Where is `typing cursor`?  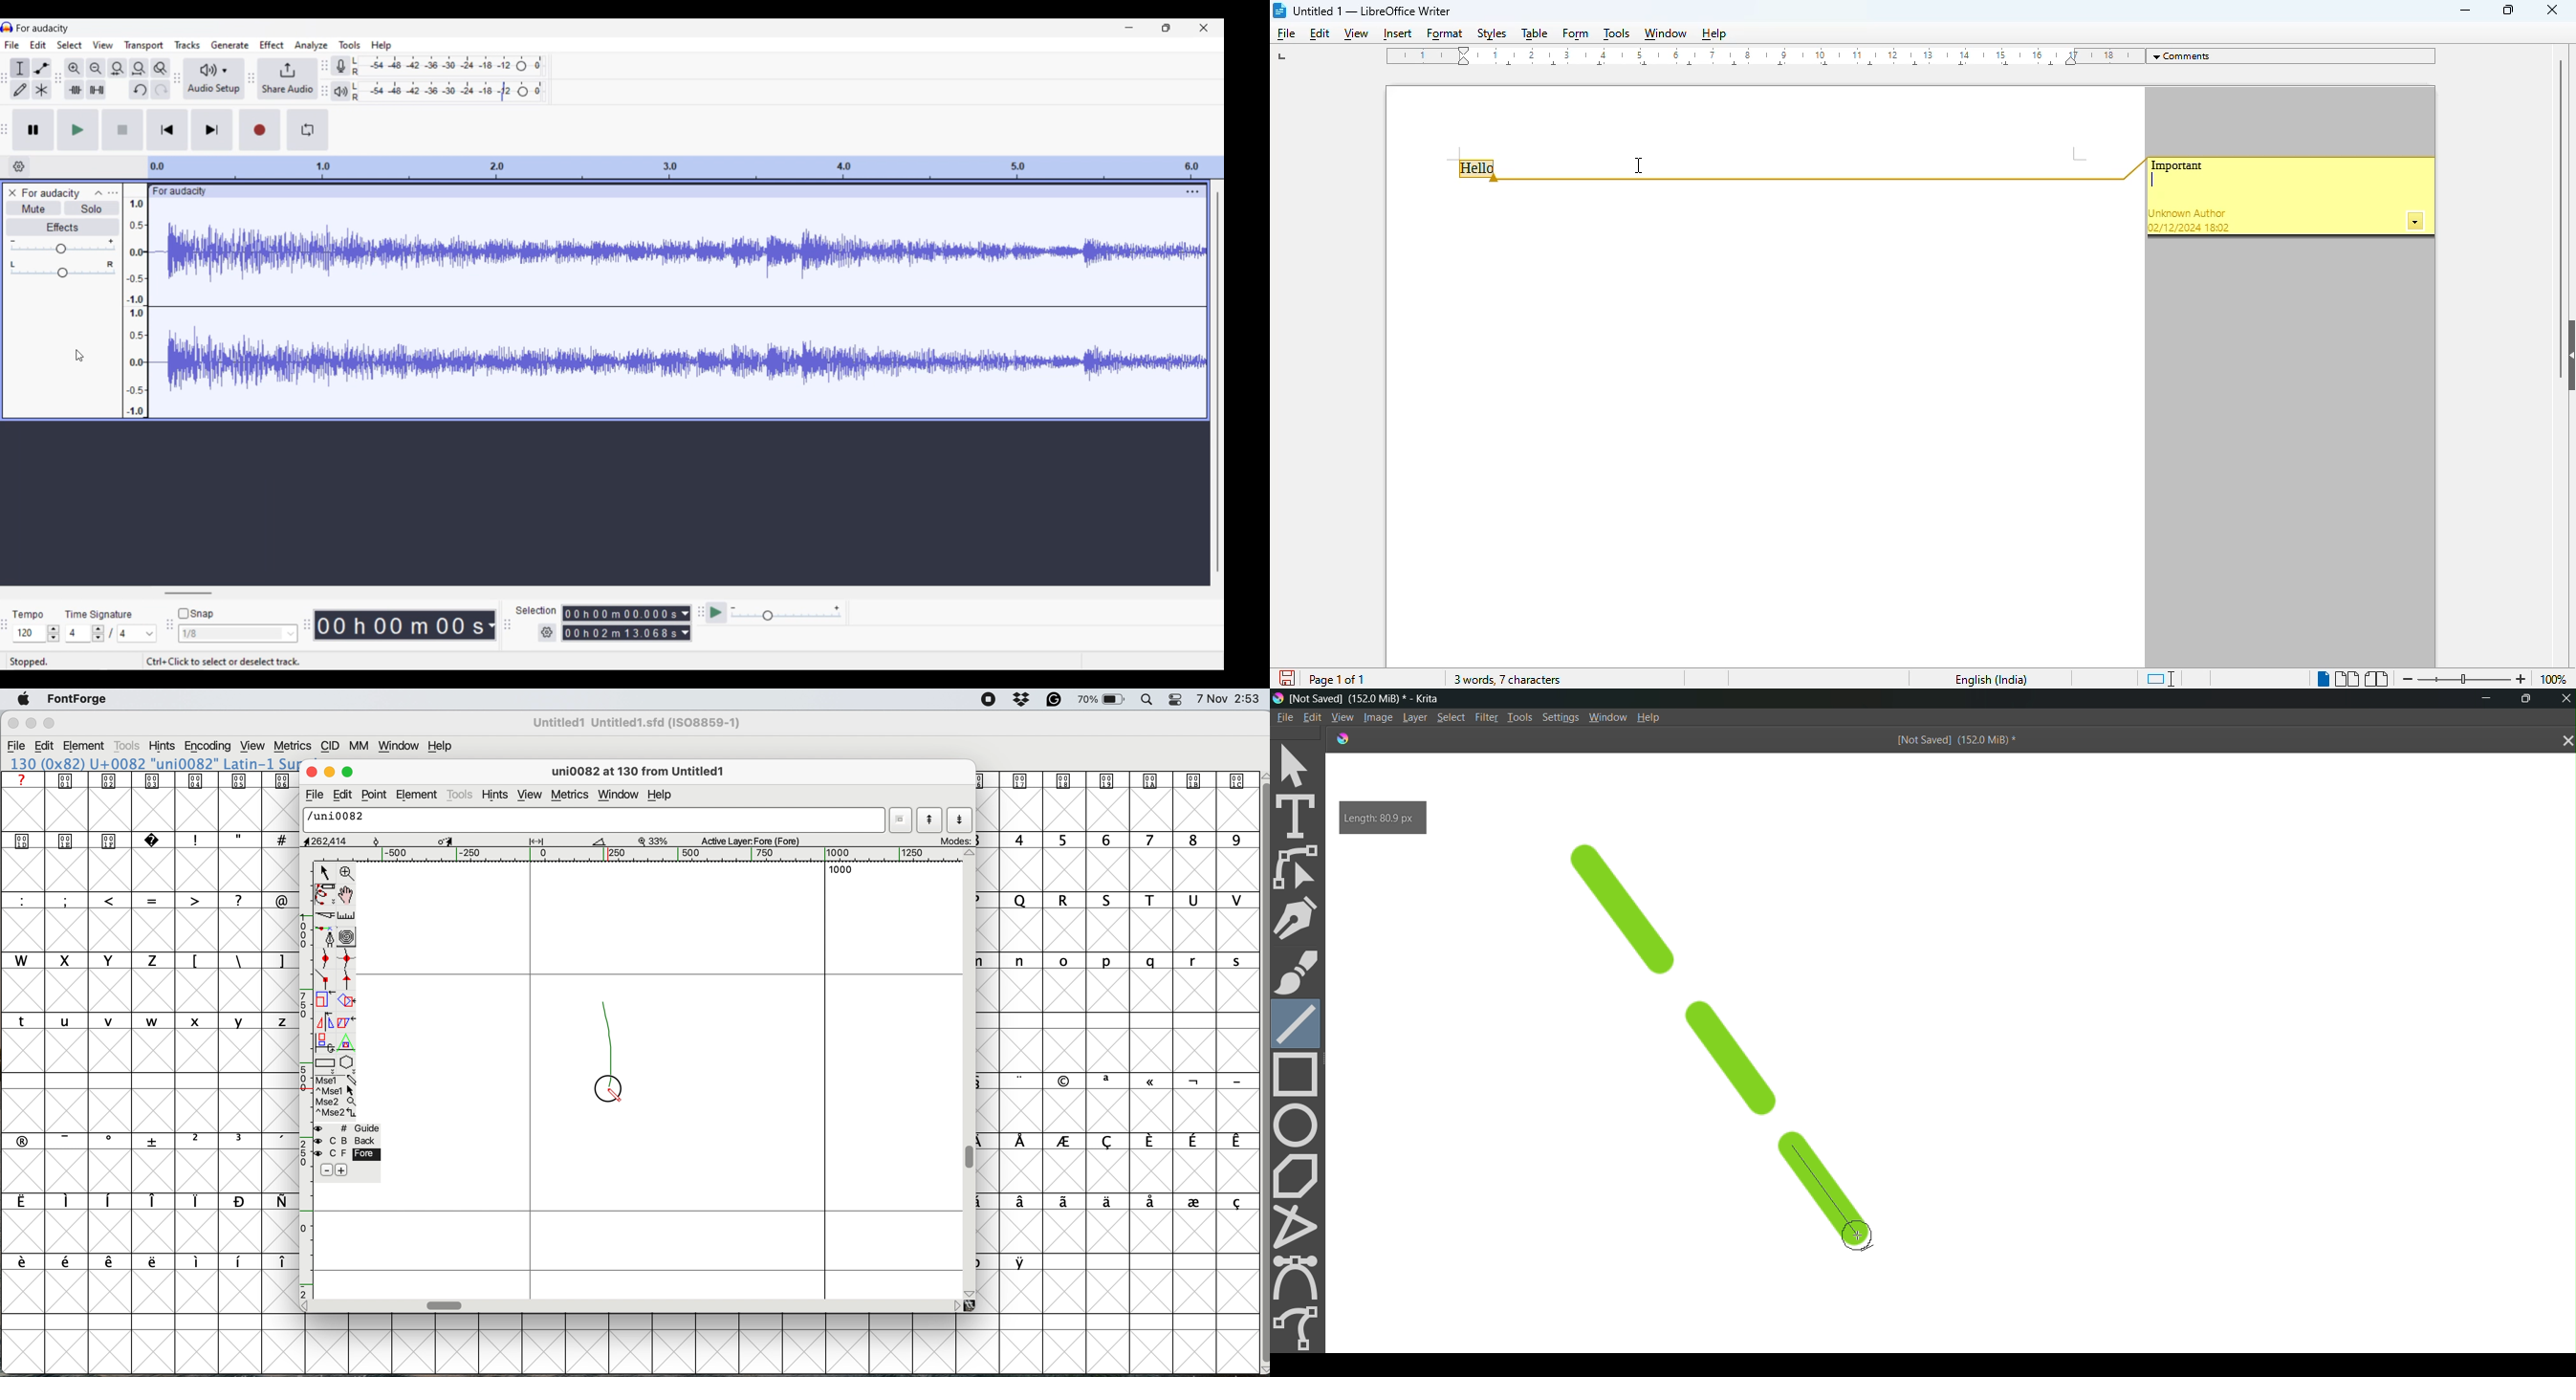
typing cursor is located at coordinates (2152, 181).